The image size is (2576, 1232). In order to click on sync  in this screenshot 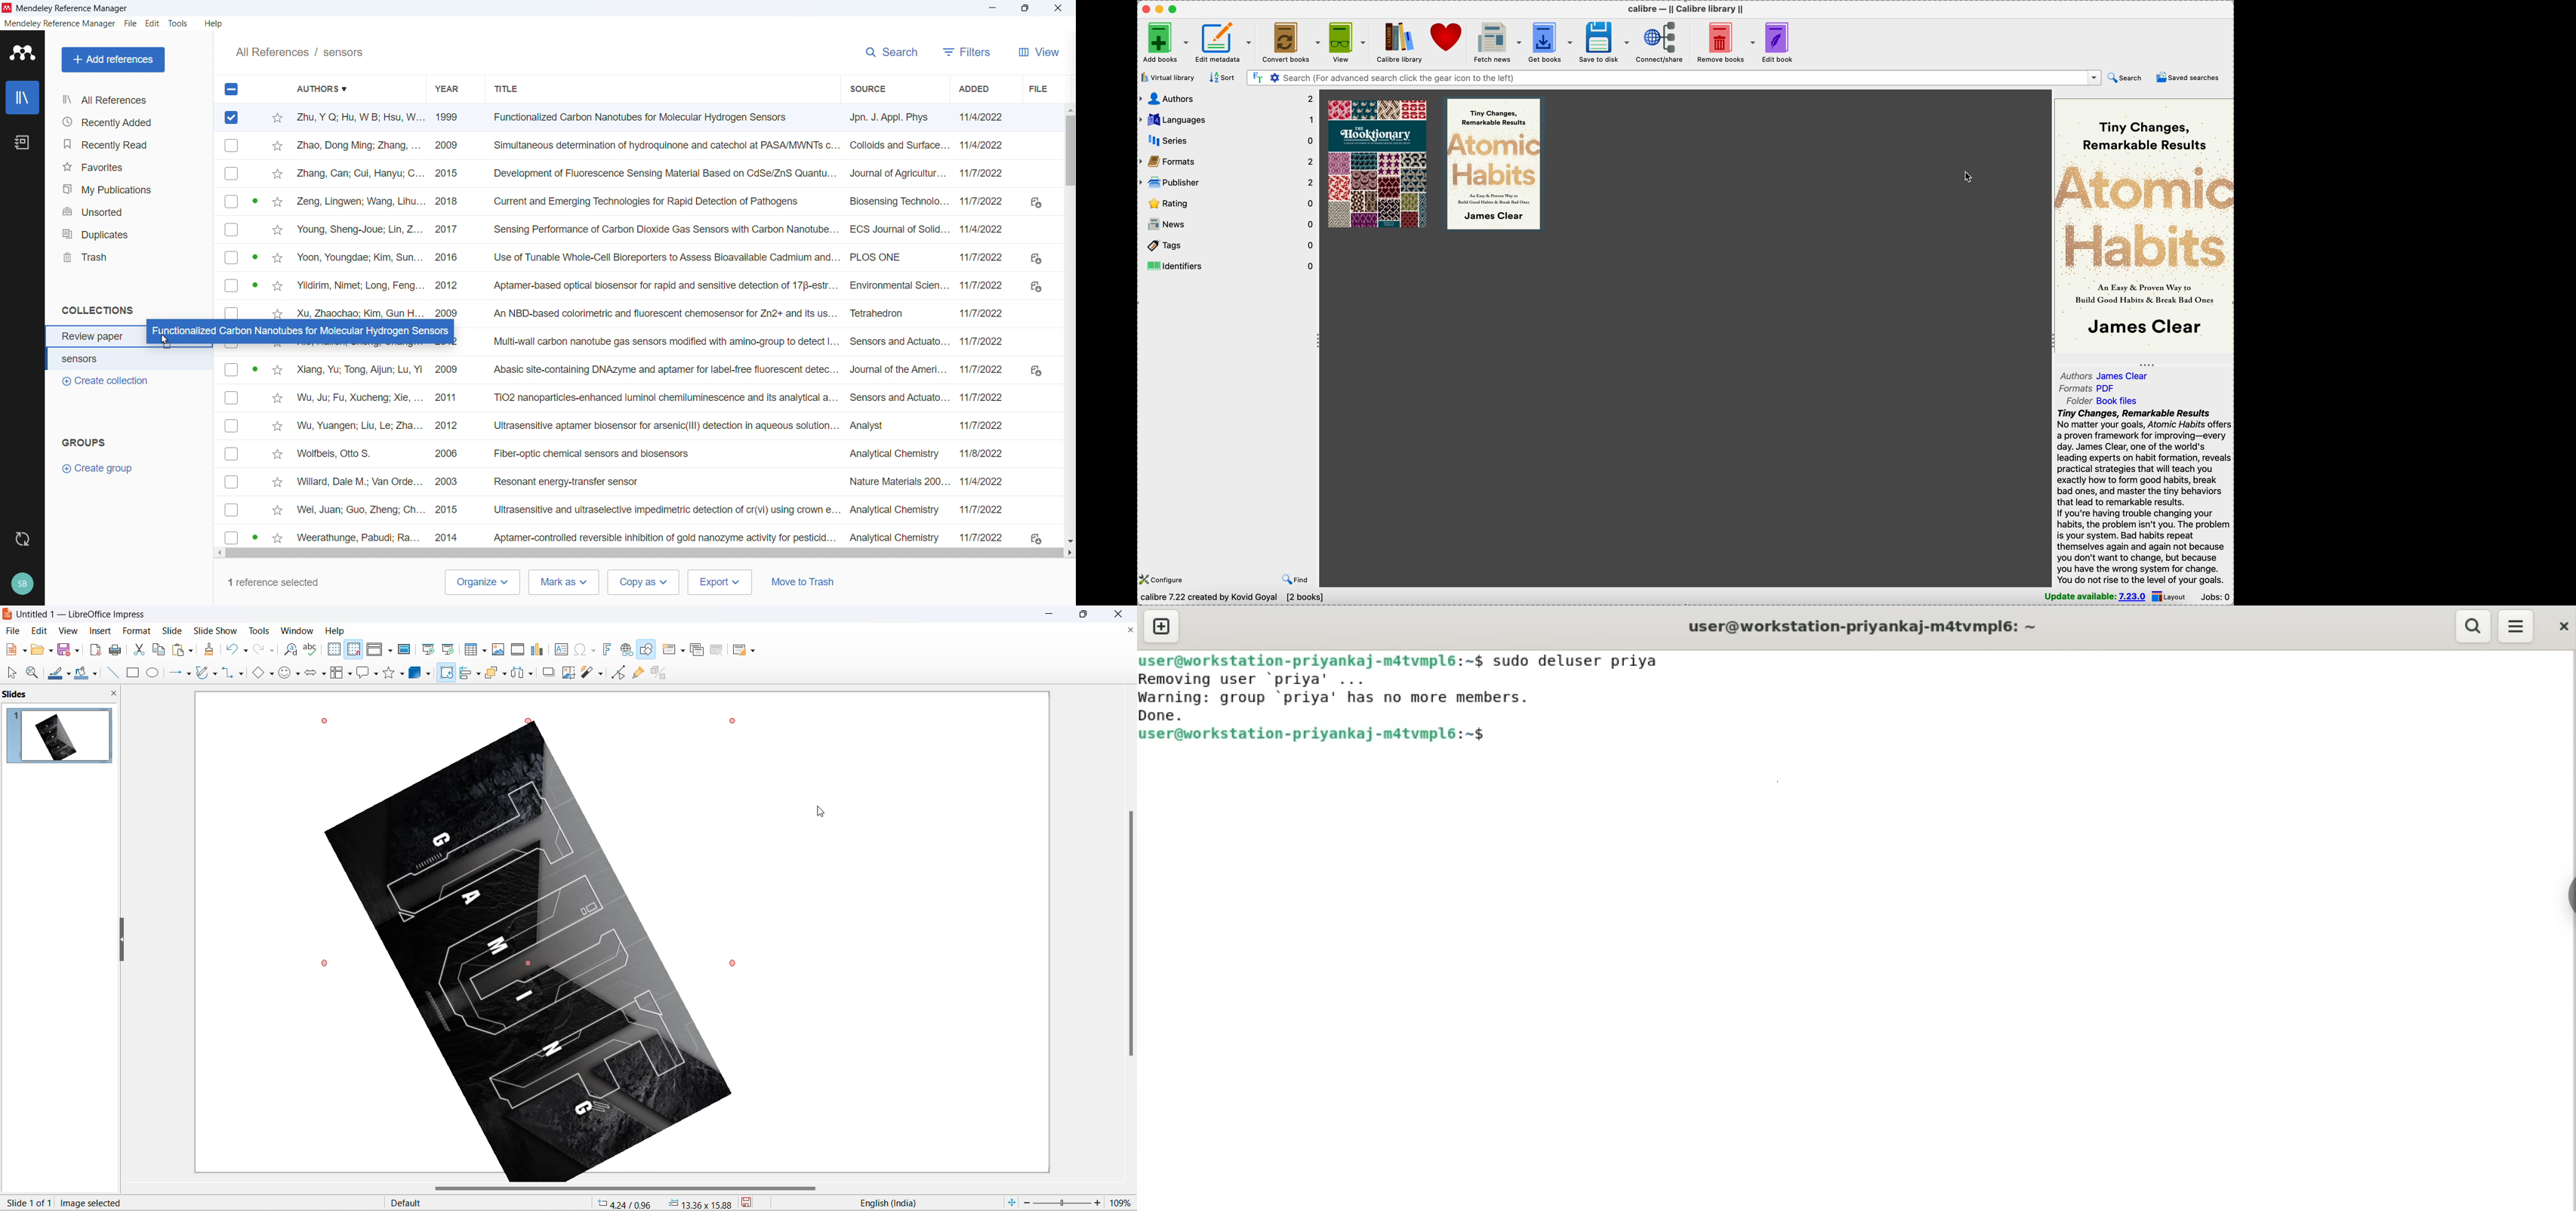, I will do `click(23, 539)`.